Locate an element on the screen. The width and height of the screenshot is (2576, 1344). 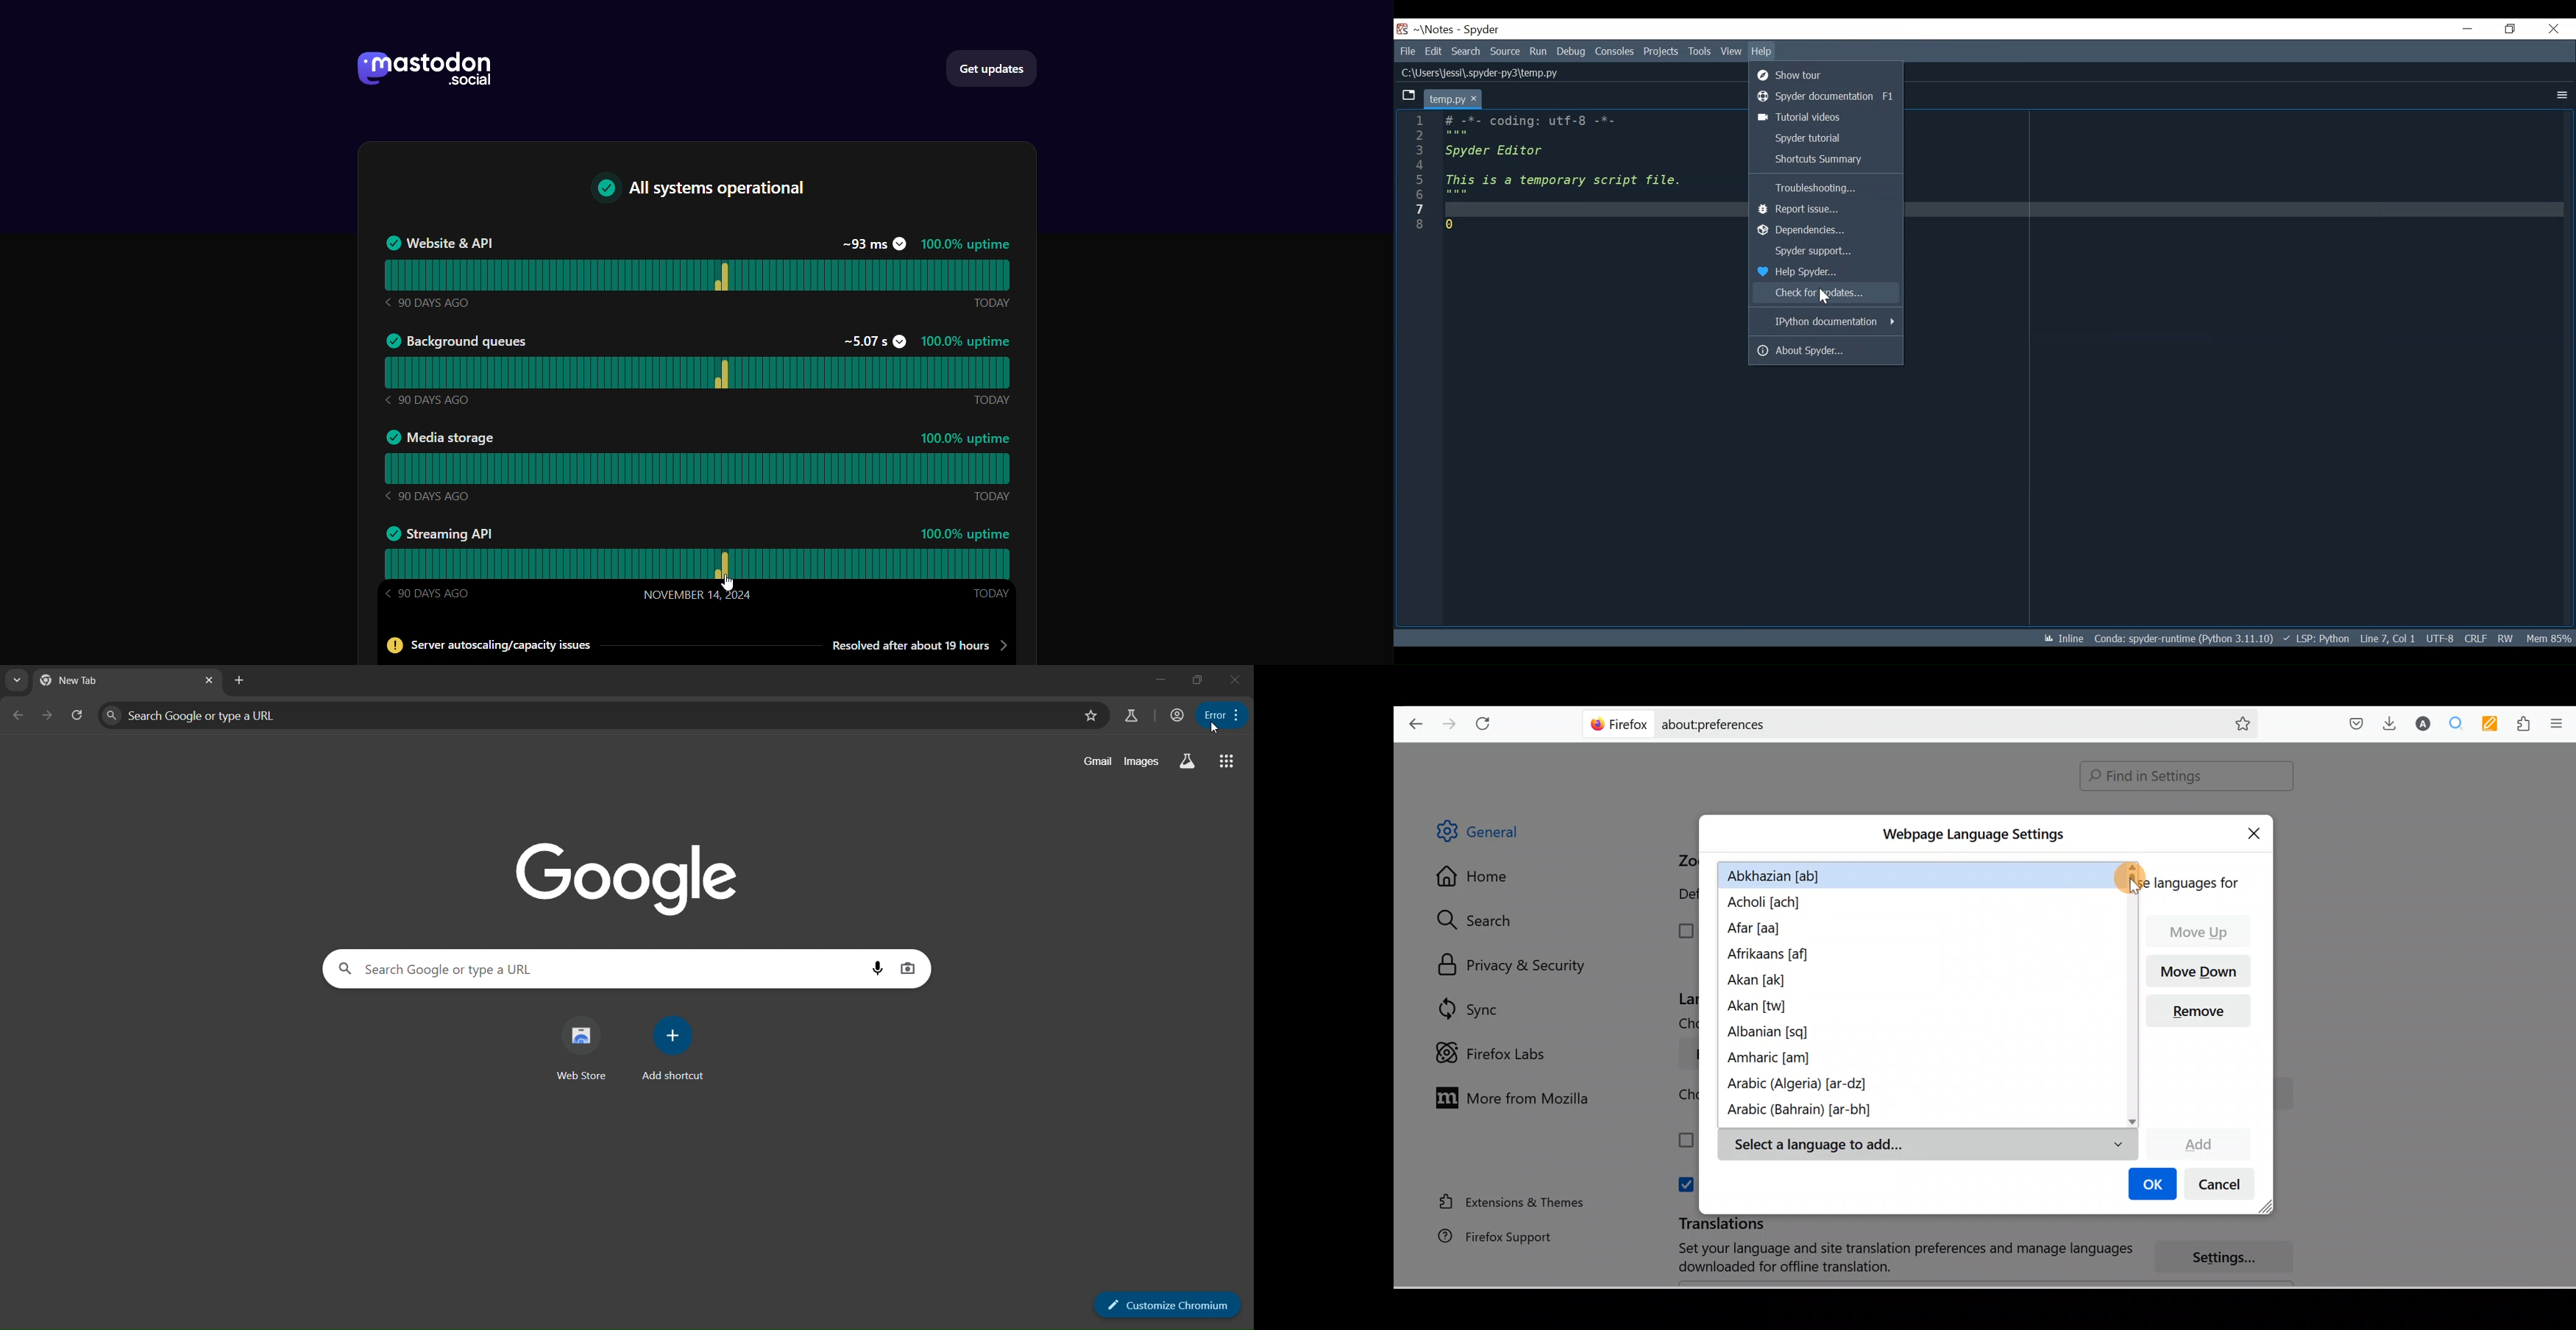
Spyder documentation is located at coordinates (1825, 96).